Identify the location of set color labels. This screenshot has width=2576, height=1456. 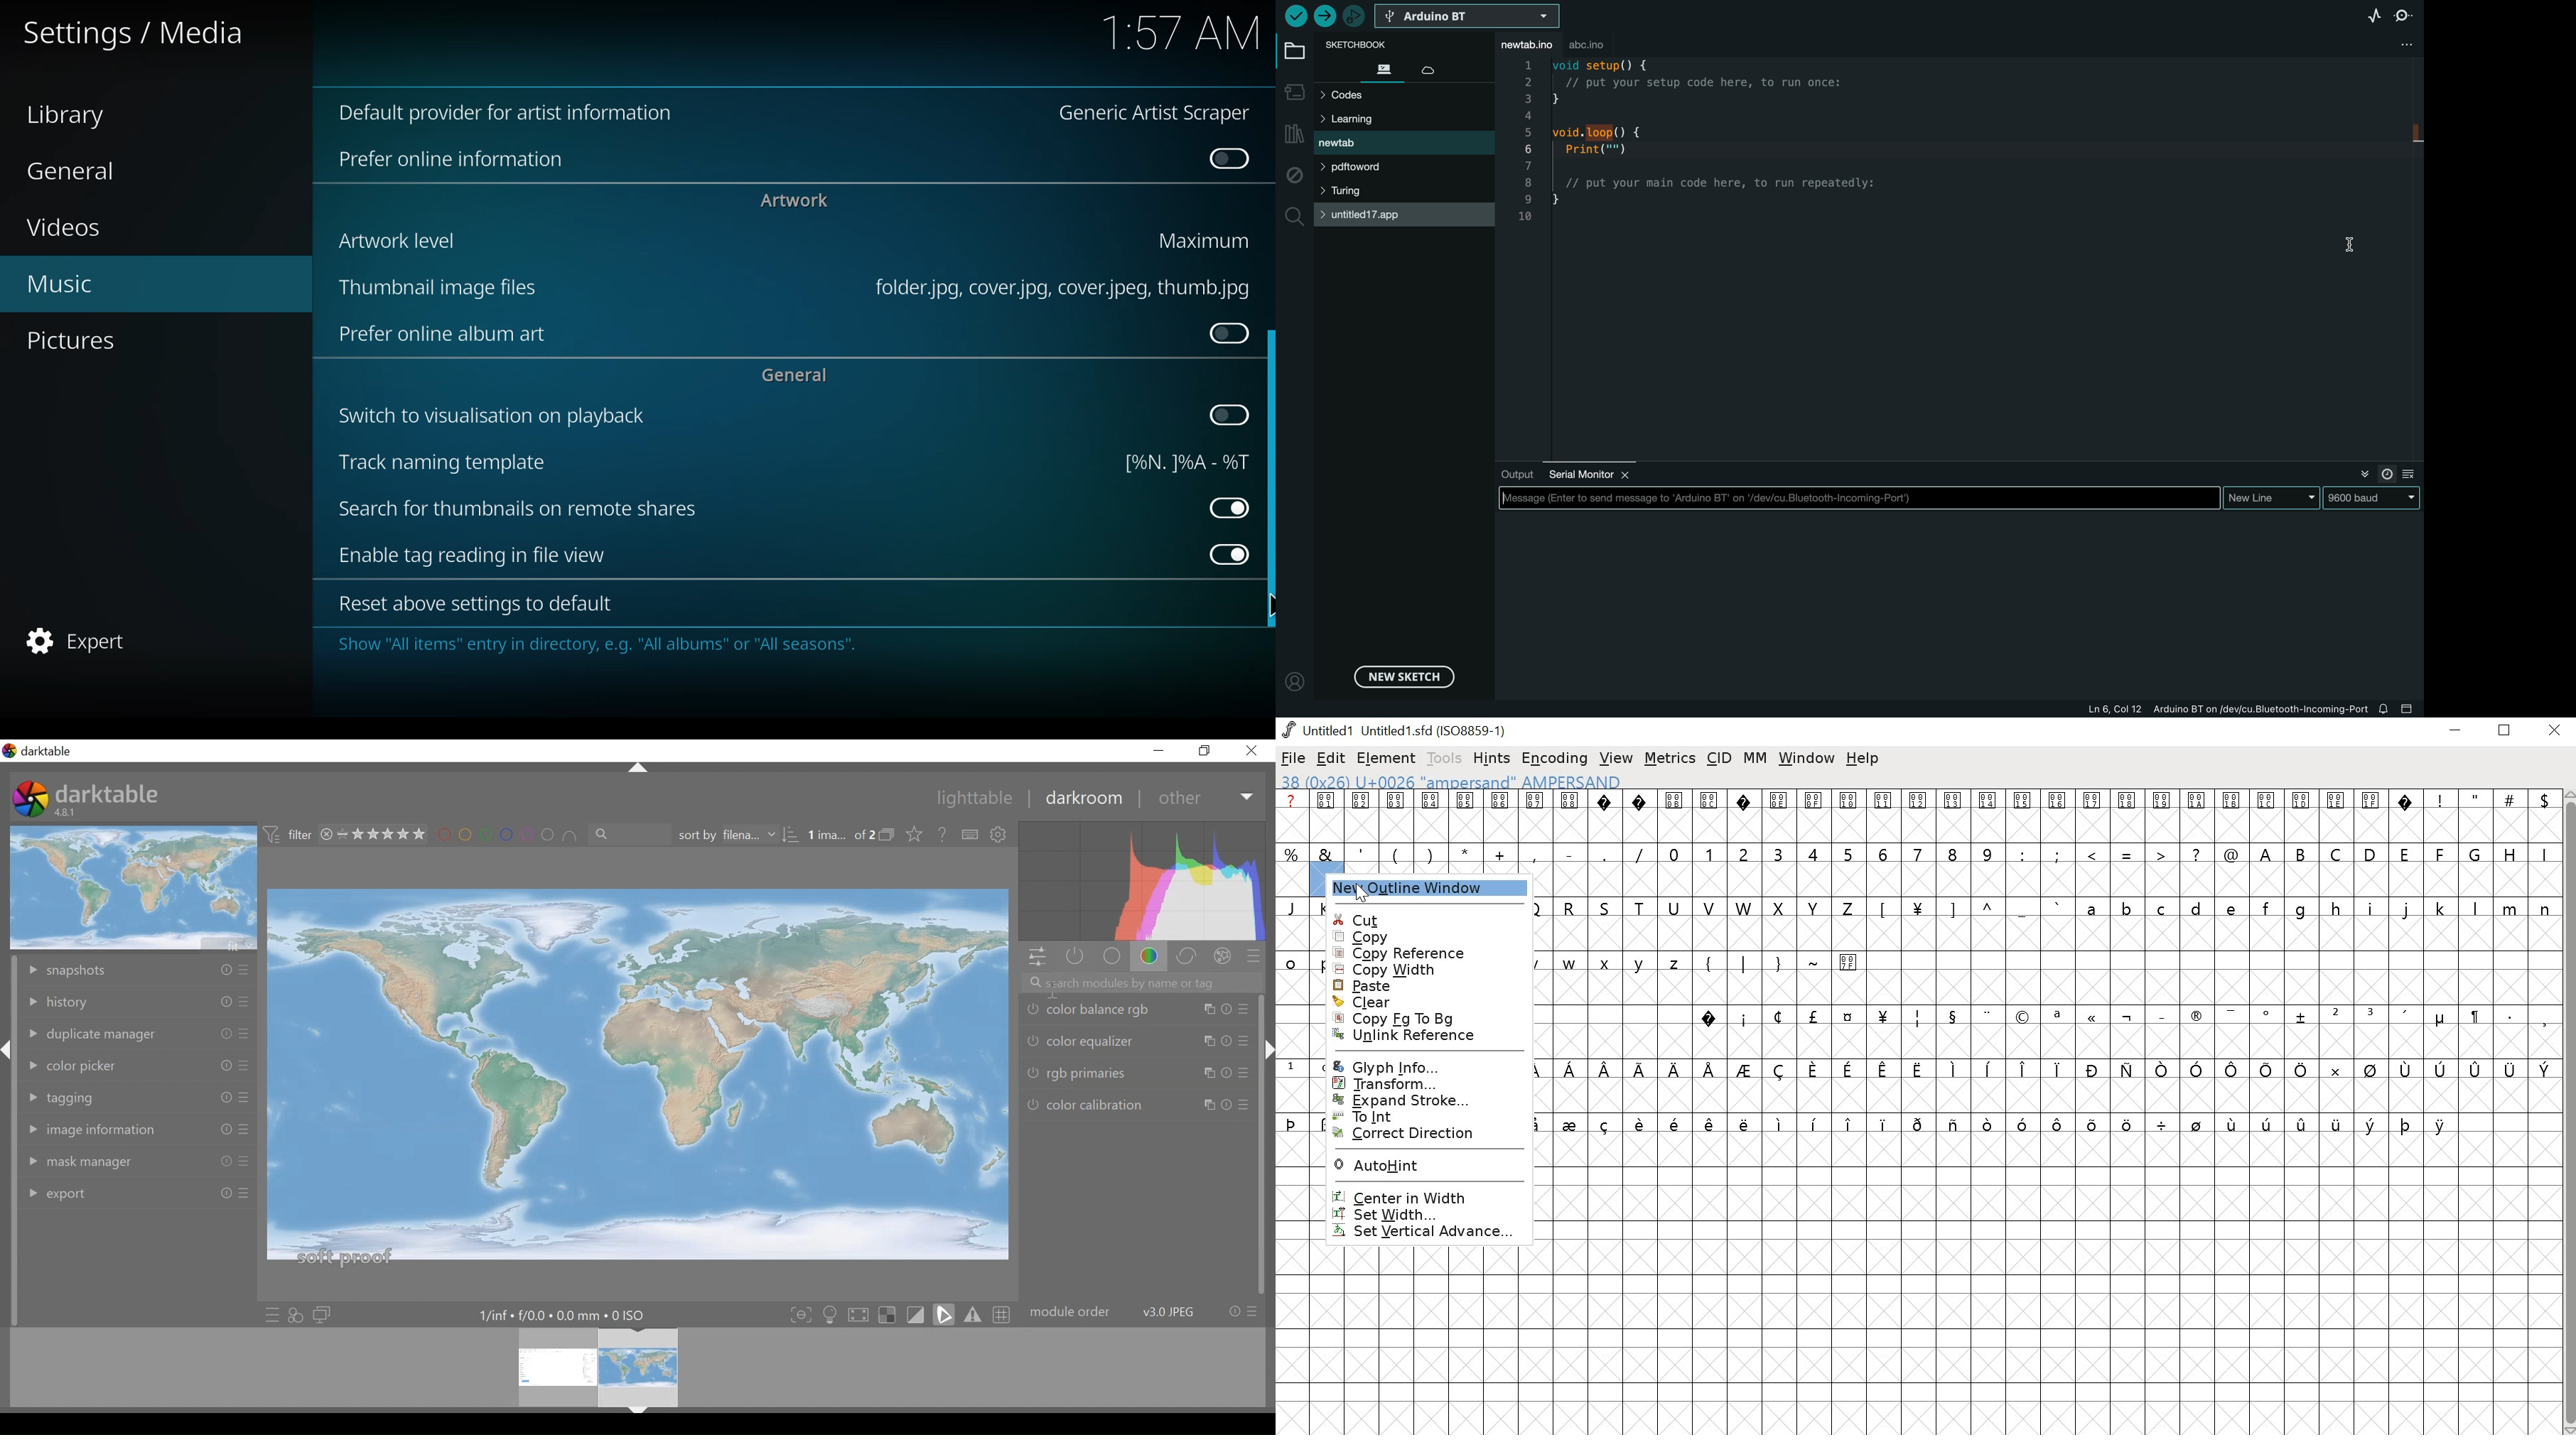
(507, 835).